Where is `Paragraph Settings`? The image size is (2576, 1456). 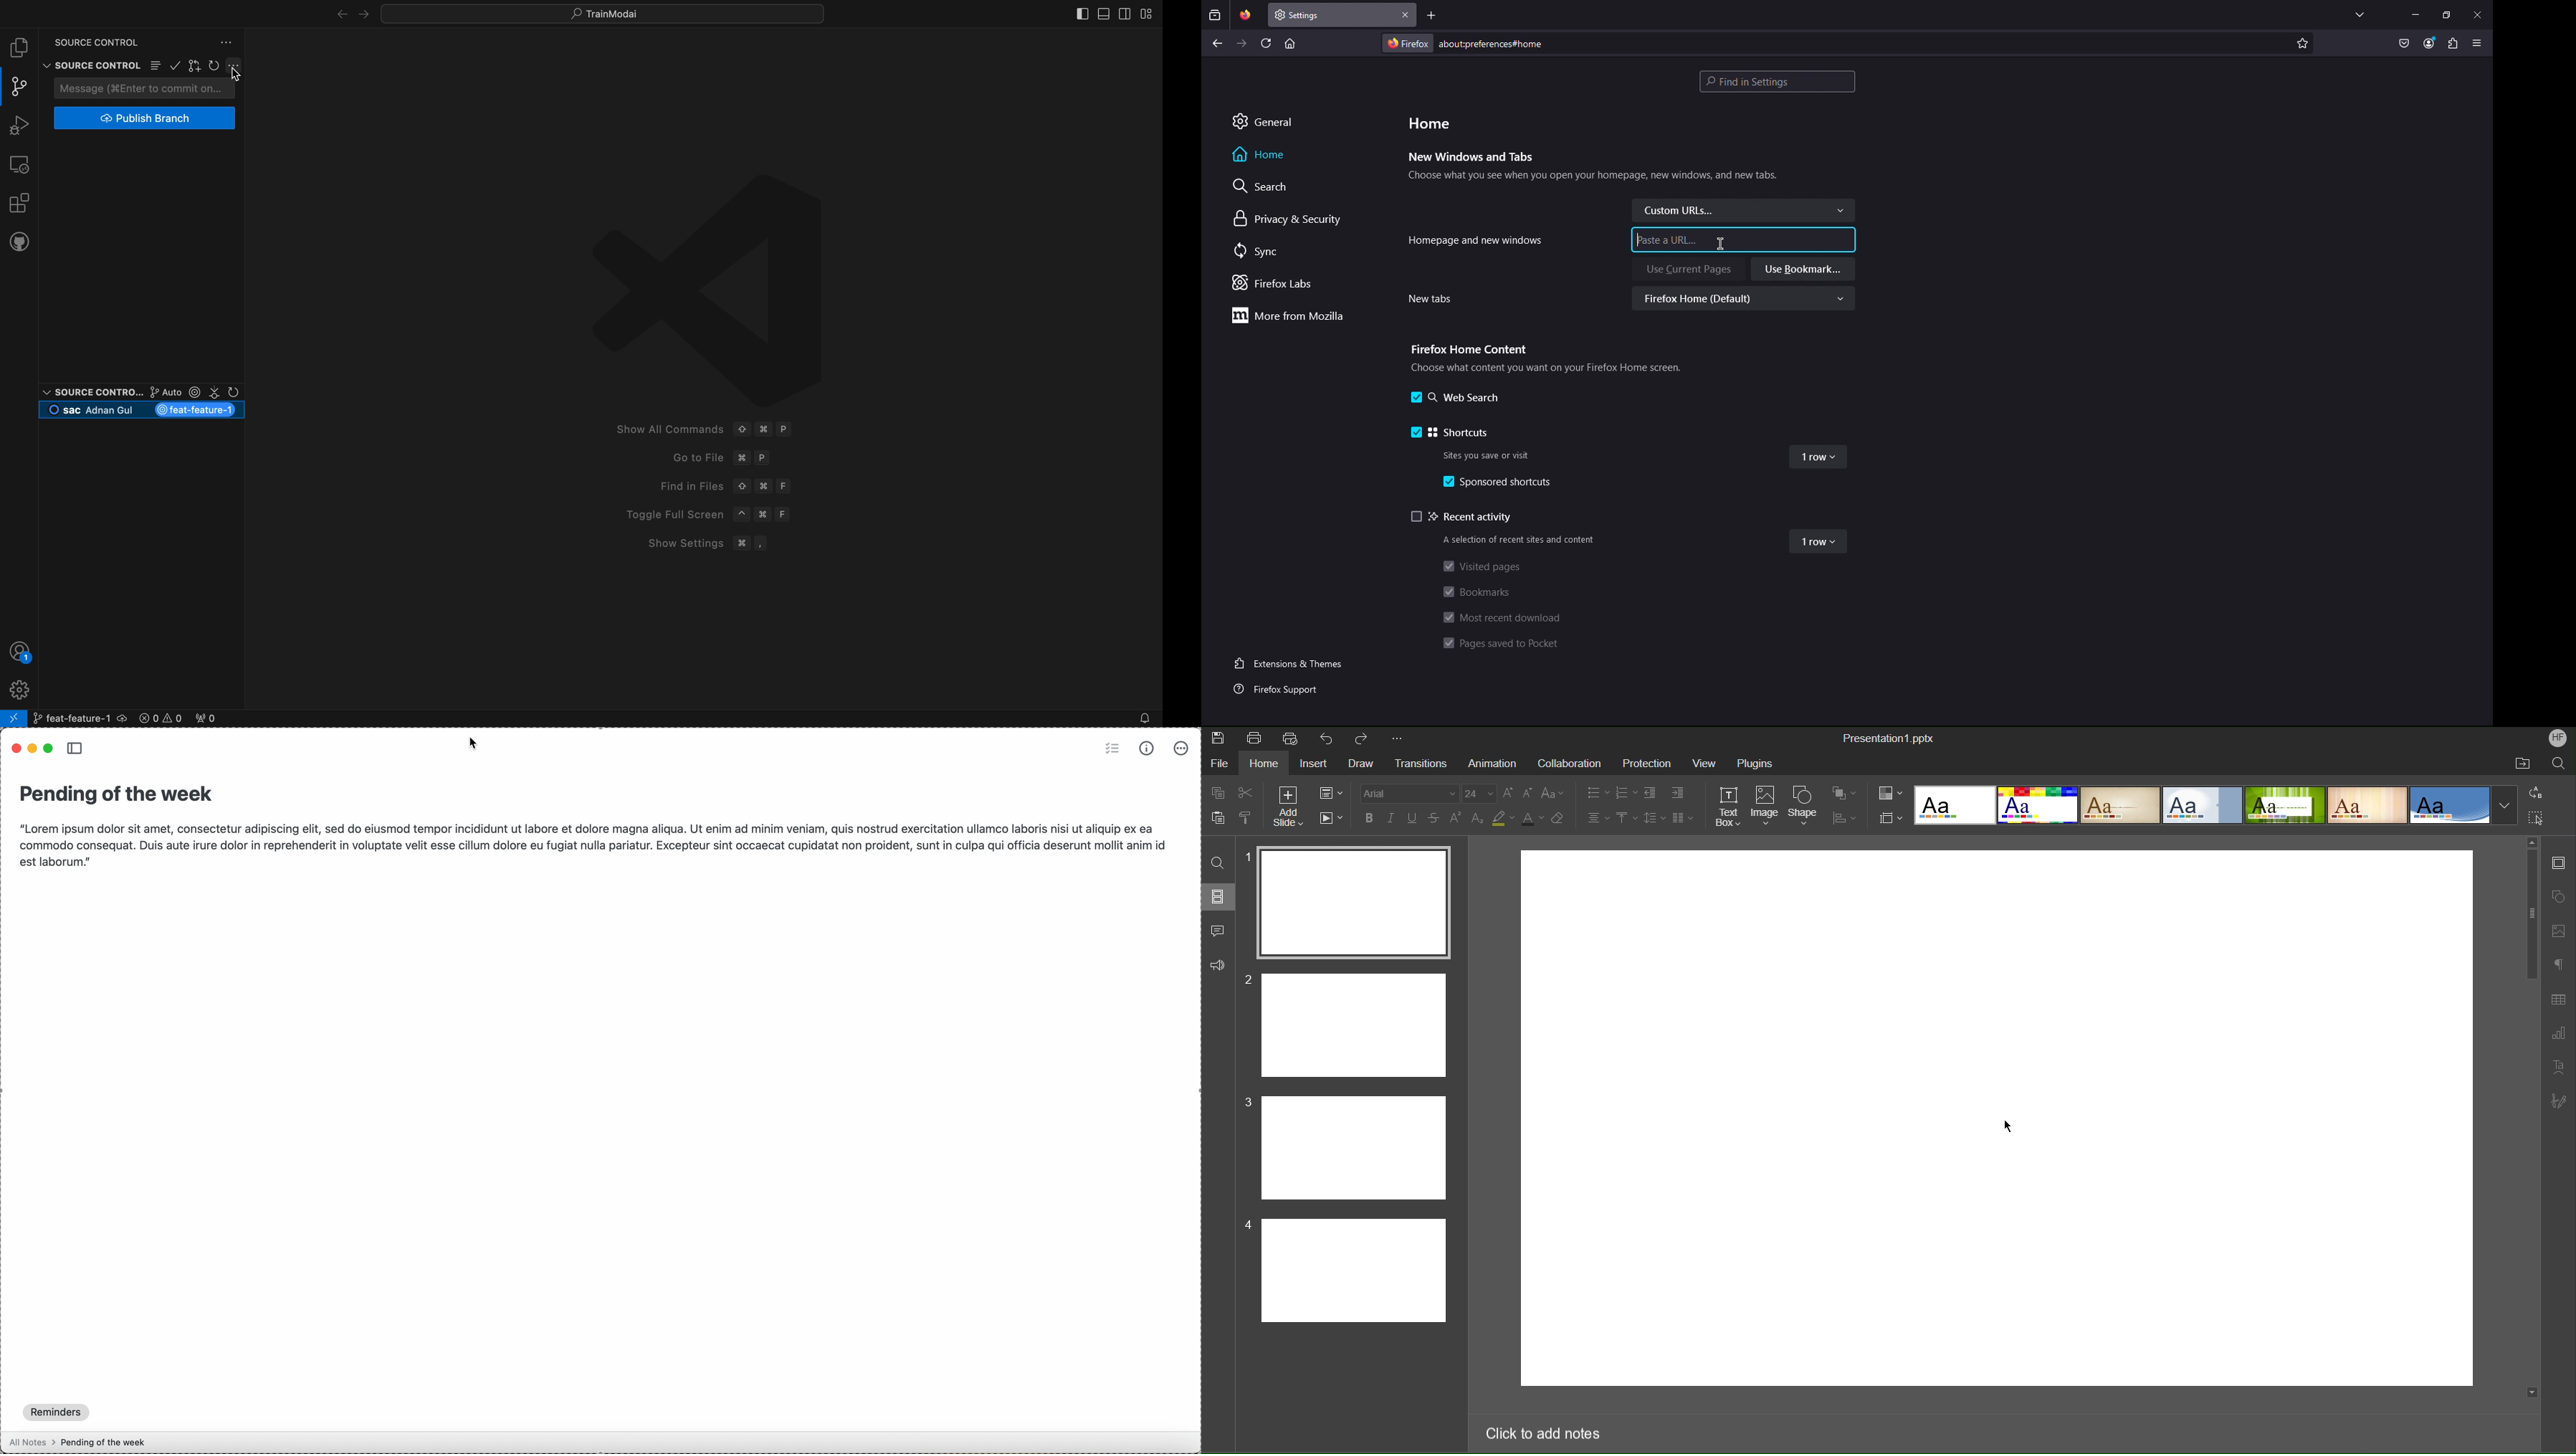 Paragraph Settings is located at coordinates (2557, 966).